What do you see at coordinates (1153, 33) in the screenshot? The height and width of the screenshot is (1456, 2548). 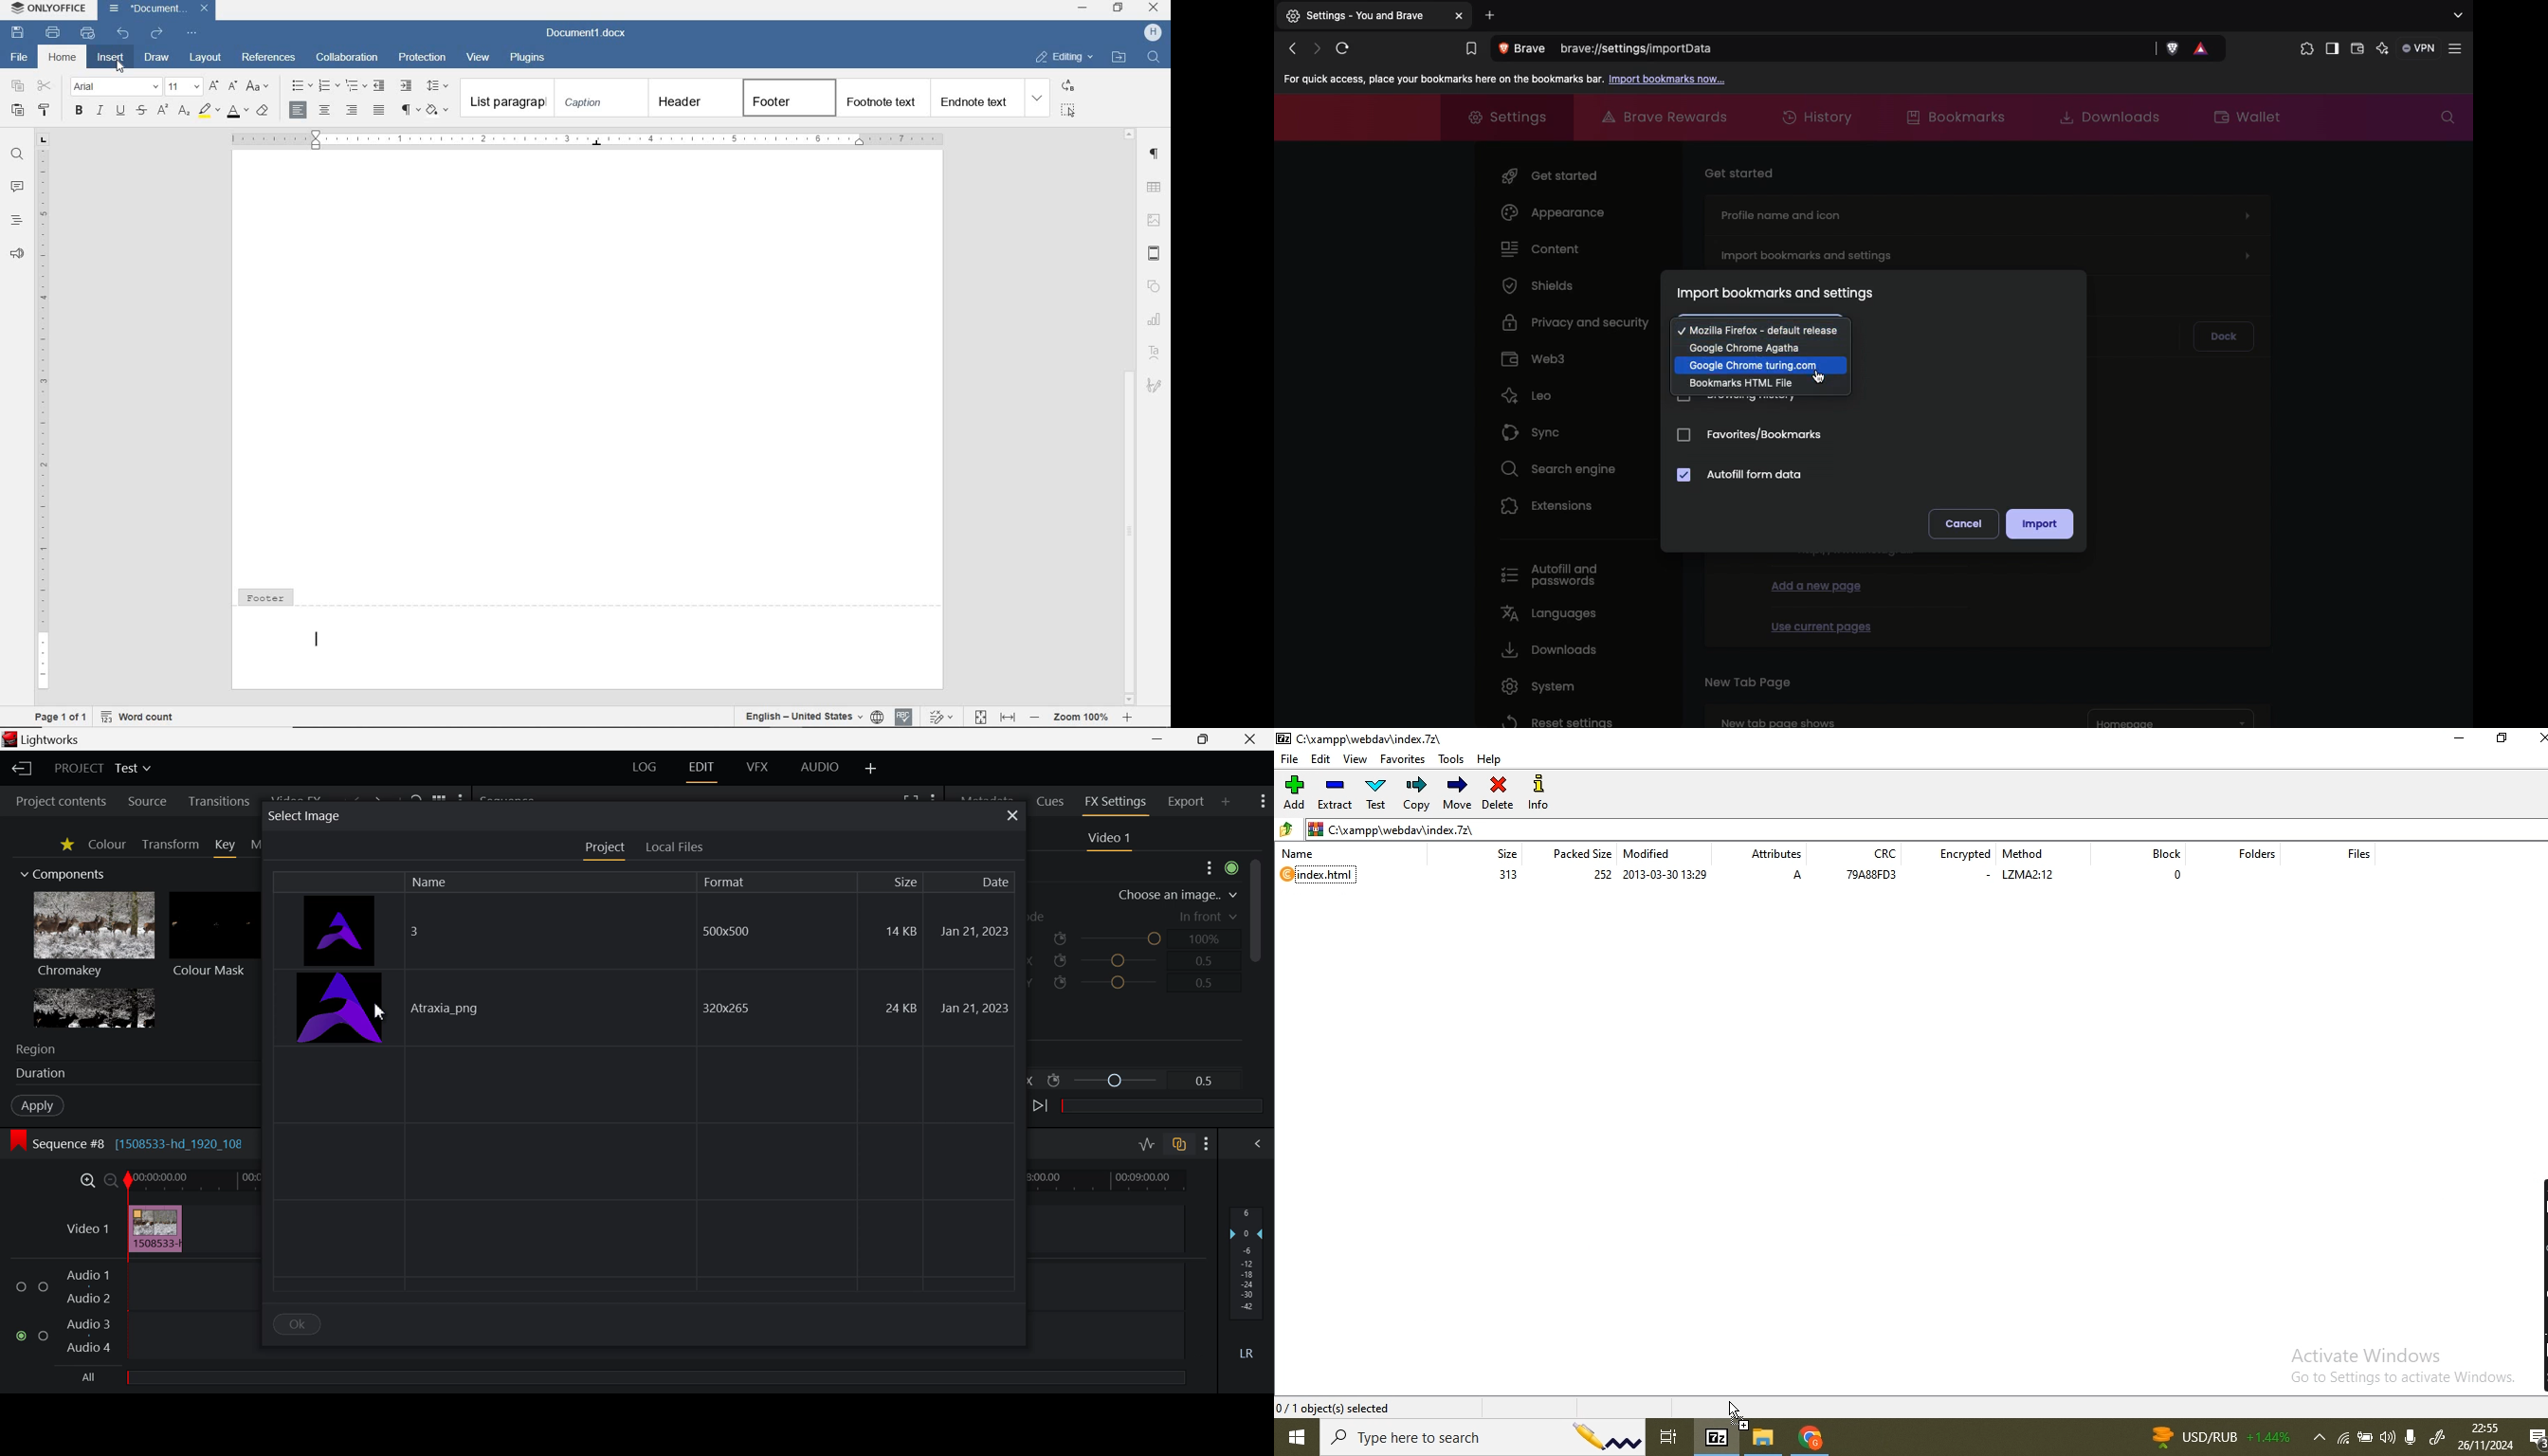 I see `username` at bounding box center [1153, 33].